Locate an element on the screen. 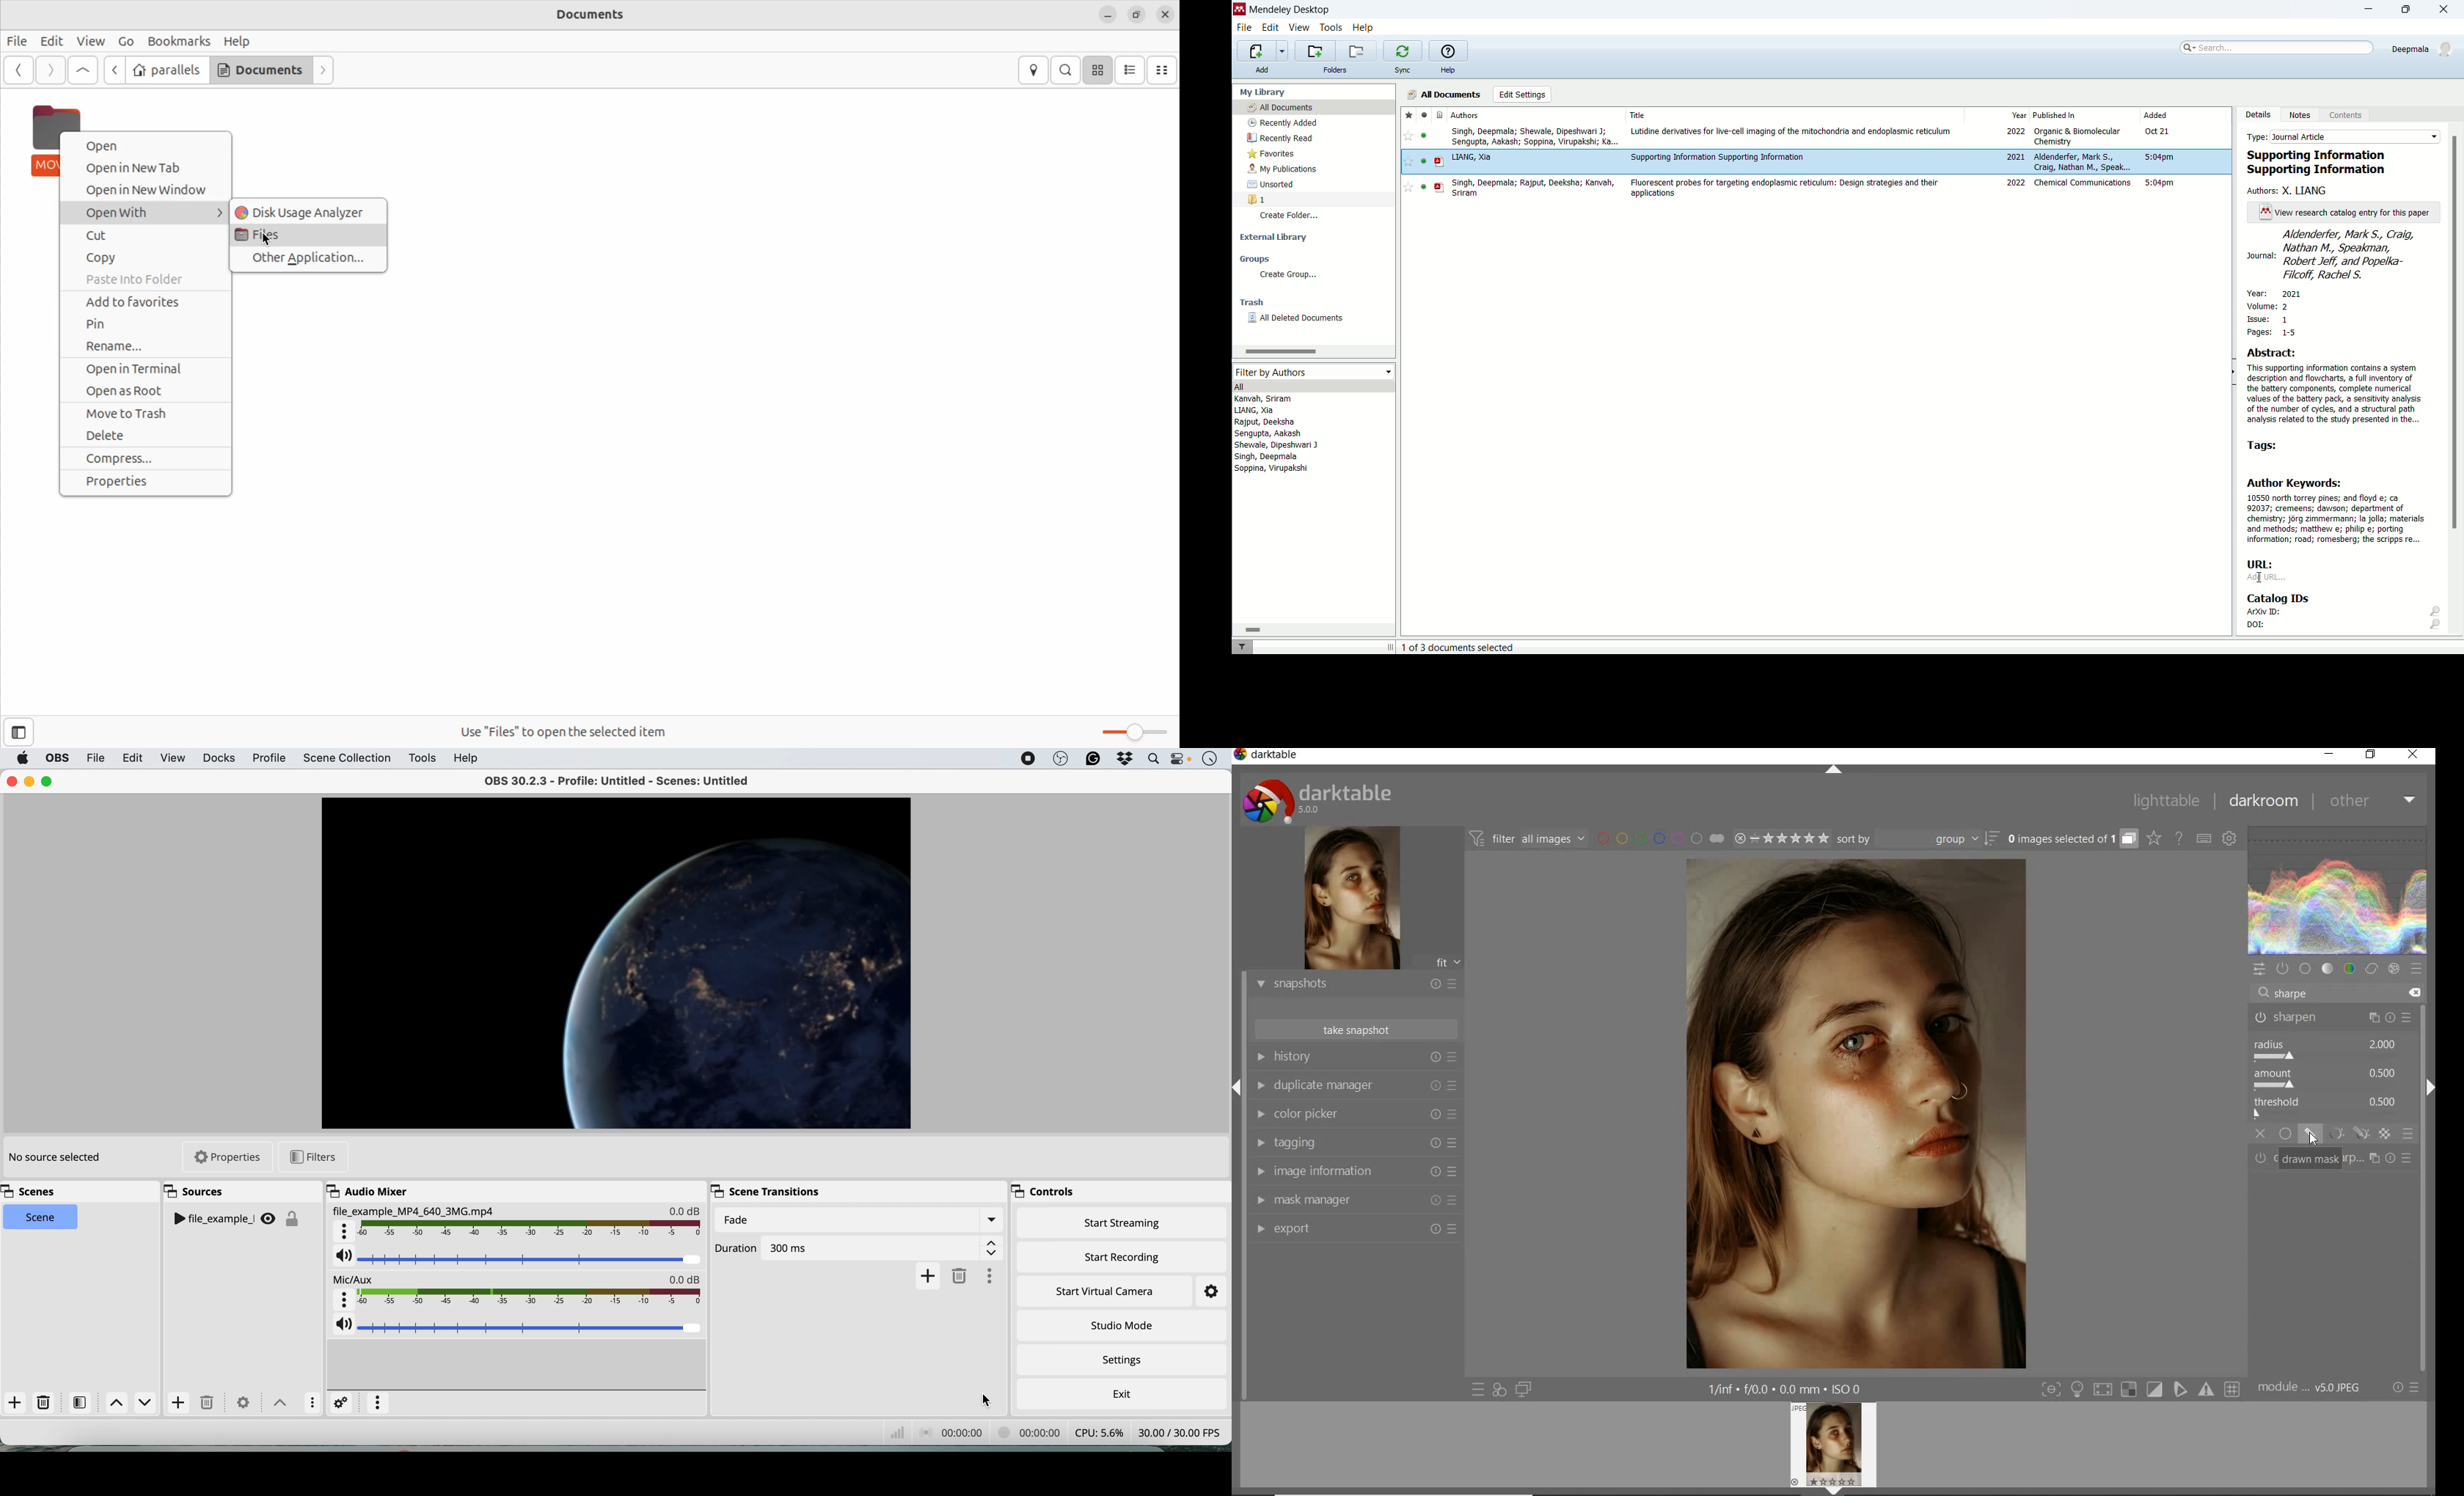 This screenshot has height=1512, width=2464. expand grouped images is located at coordinates (2070, 838).